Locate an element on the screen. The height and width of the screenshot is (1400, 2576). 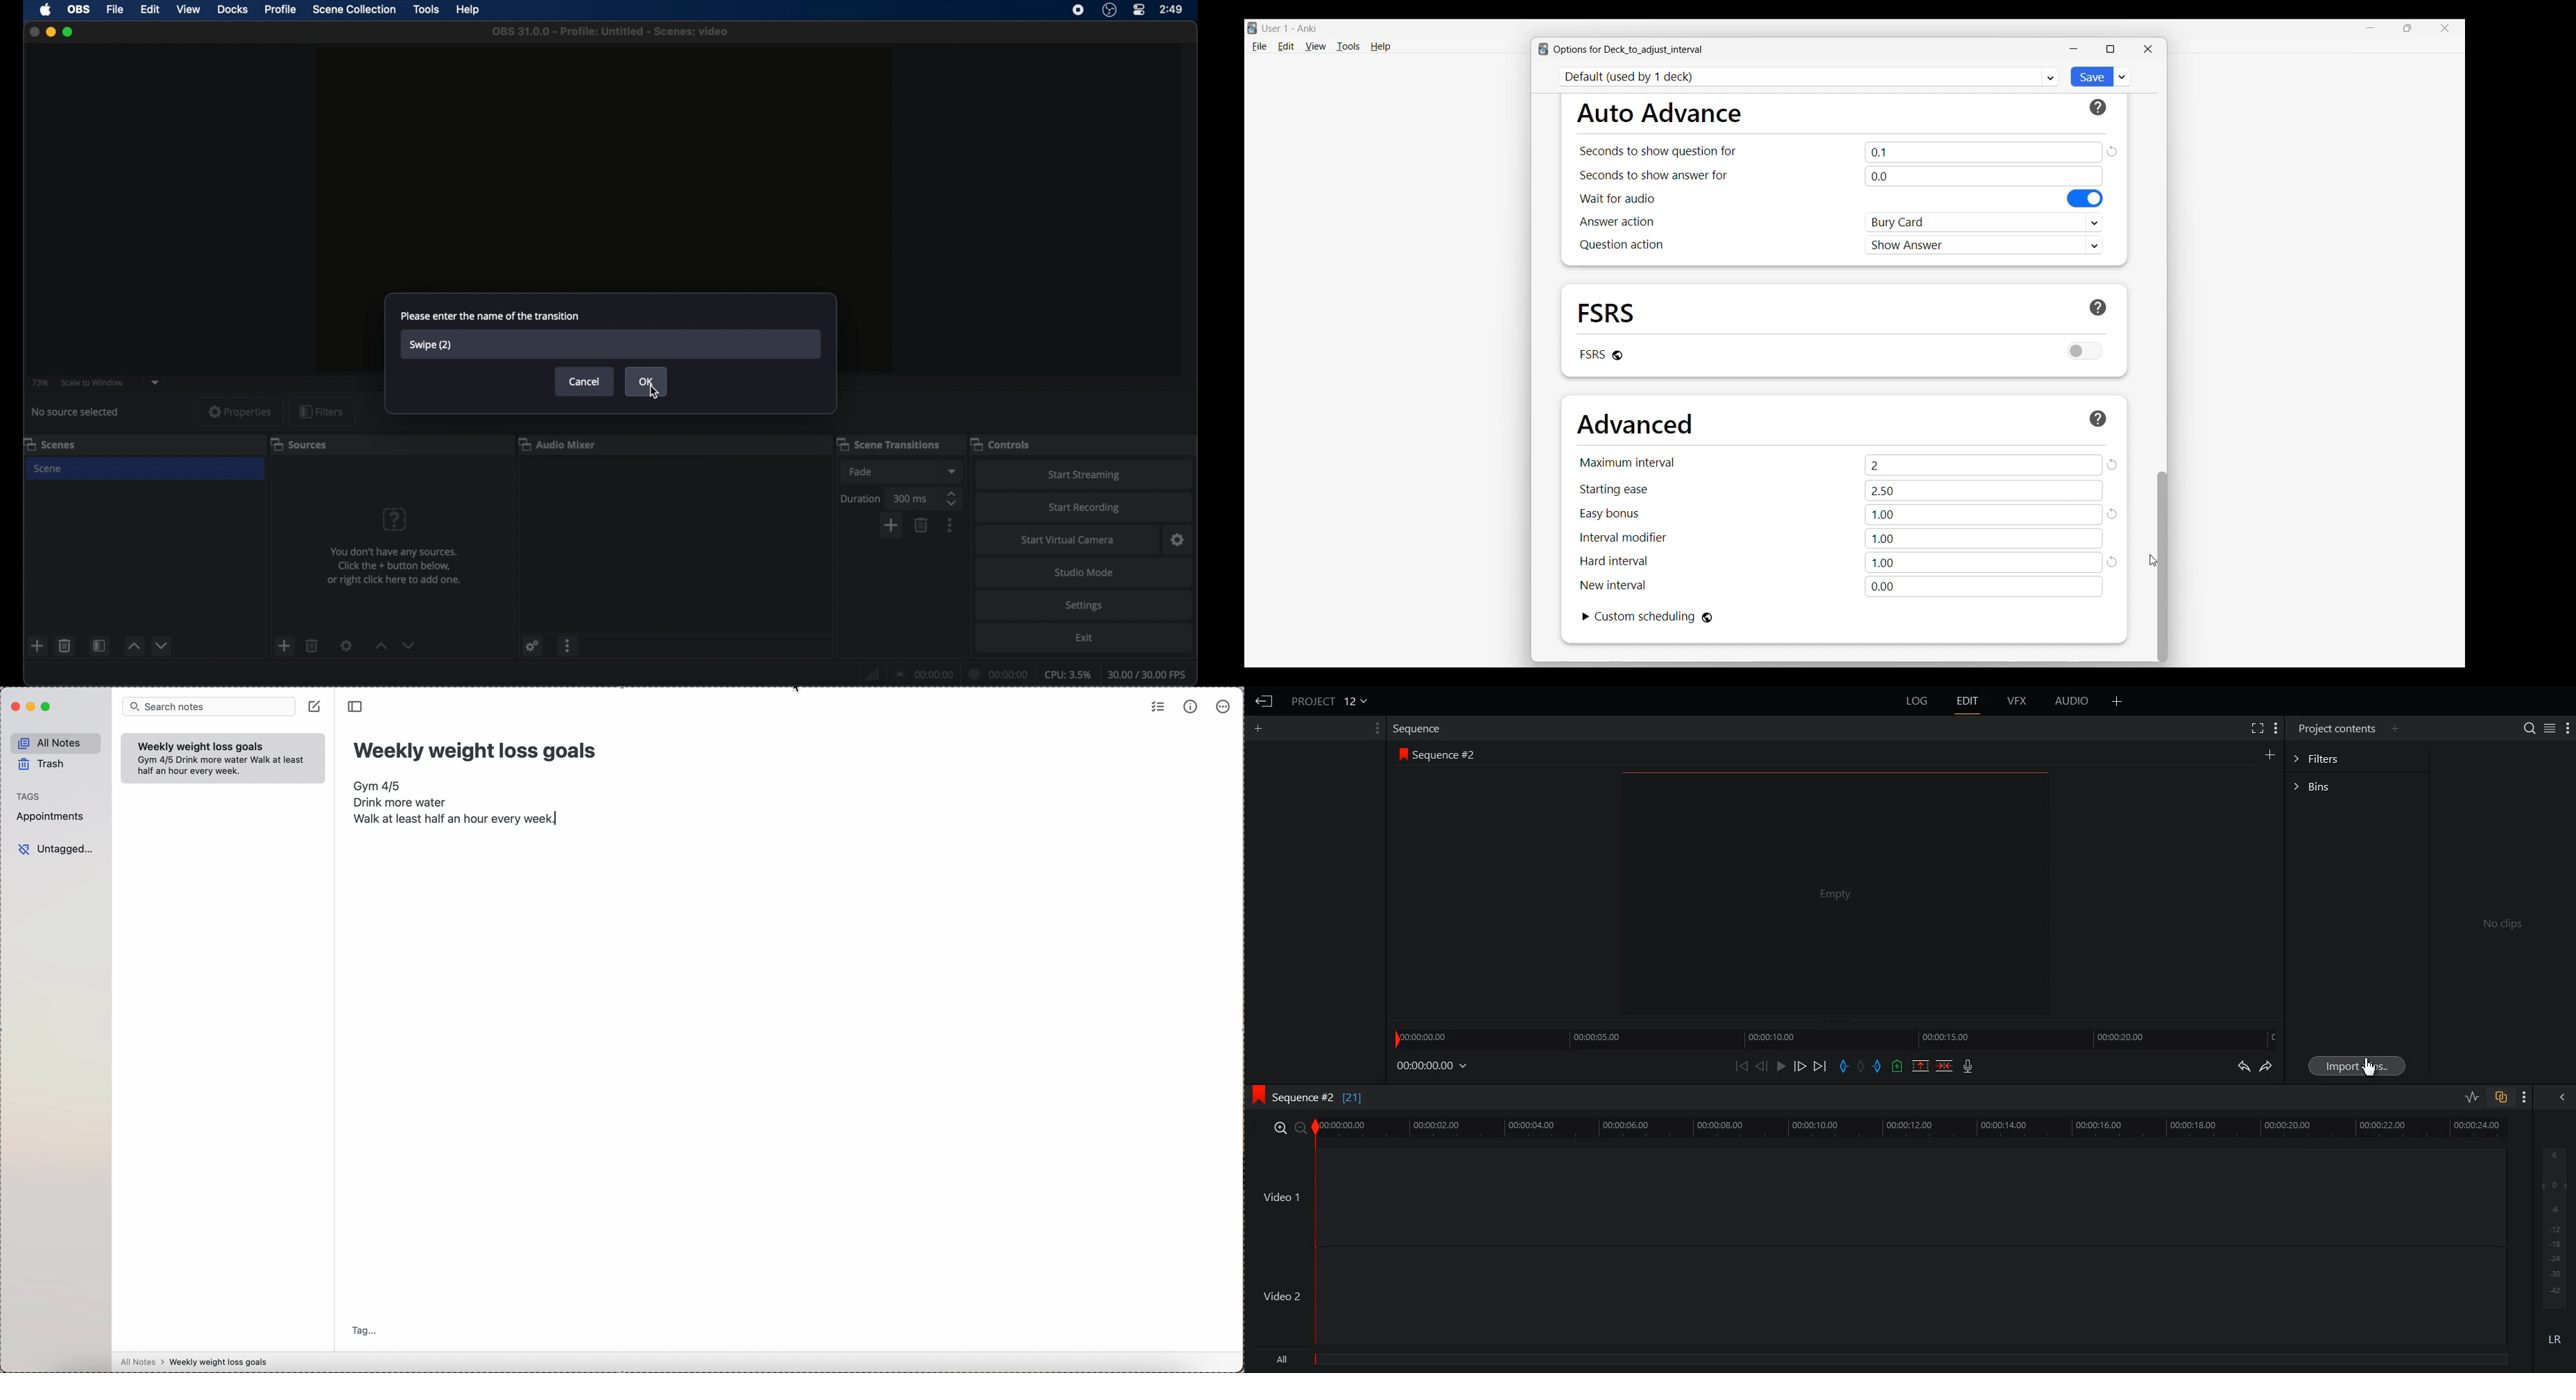
Edit menu is located at coordinates (1286, 47).